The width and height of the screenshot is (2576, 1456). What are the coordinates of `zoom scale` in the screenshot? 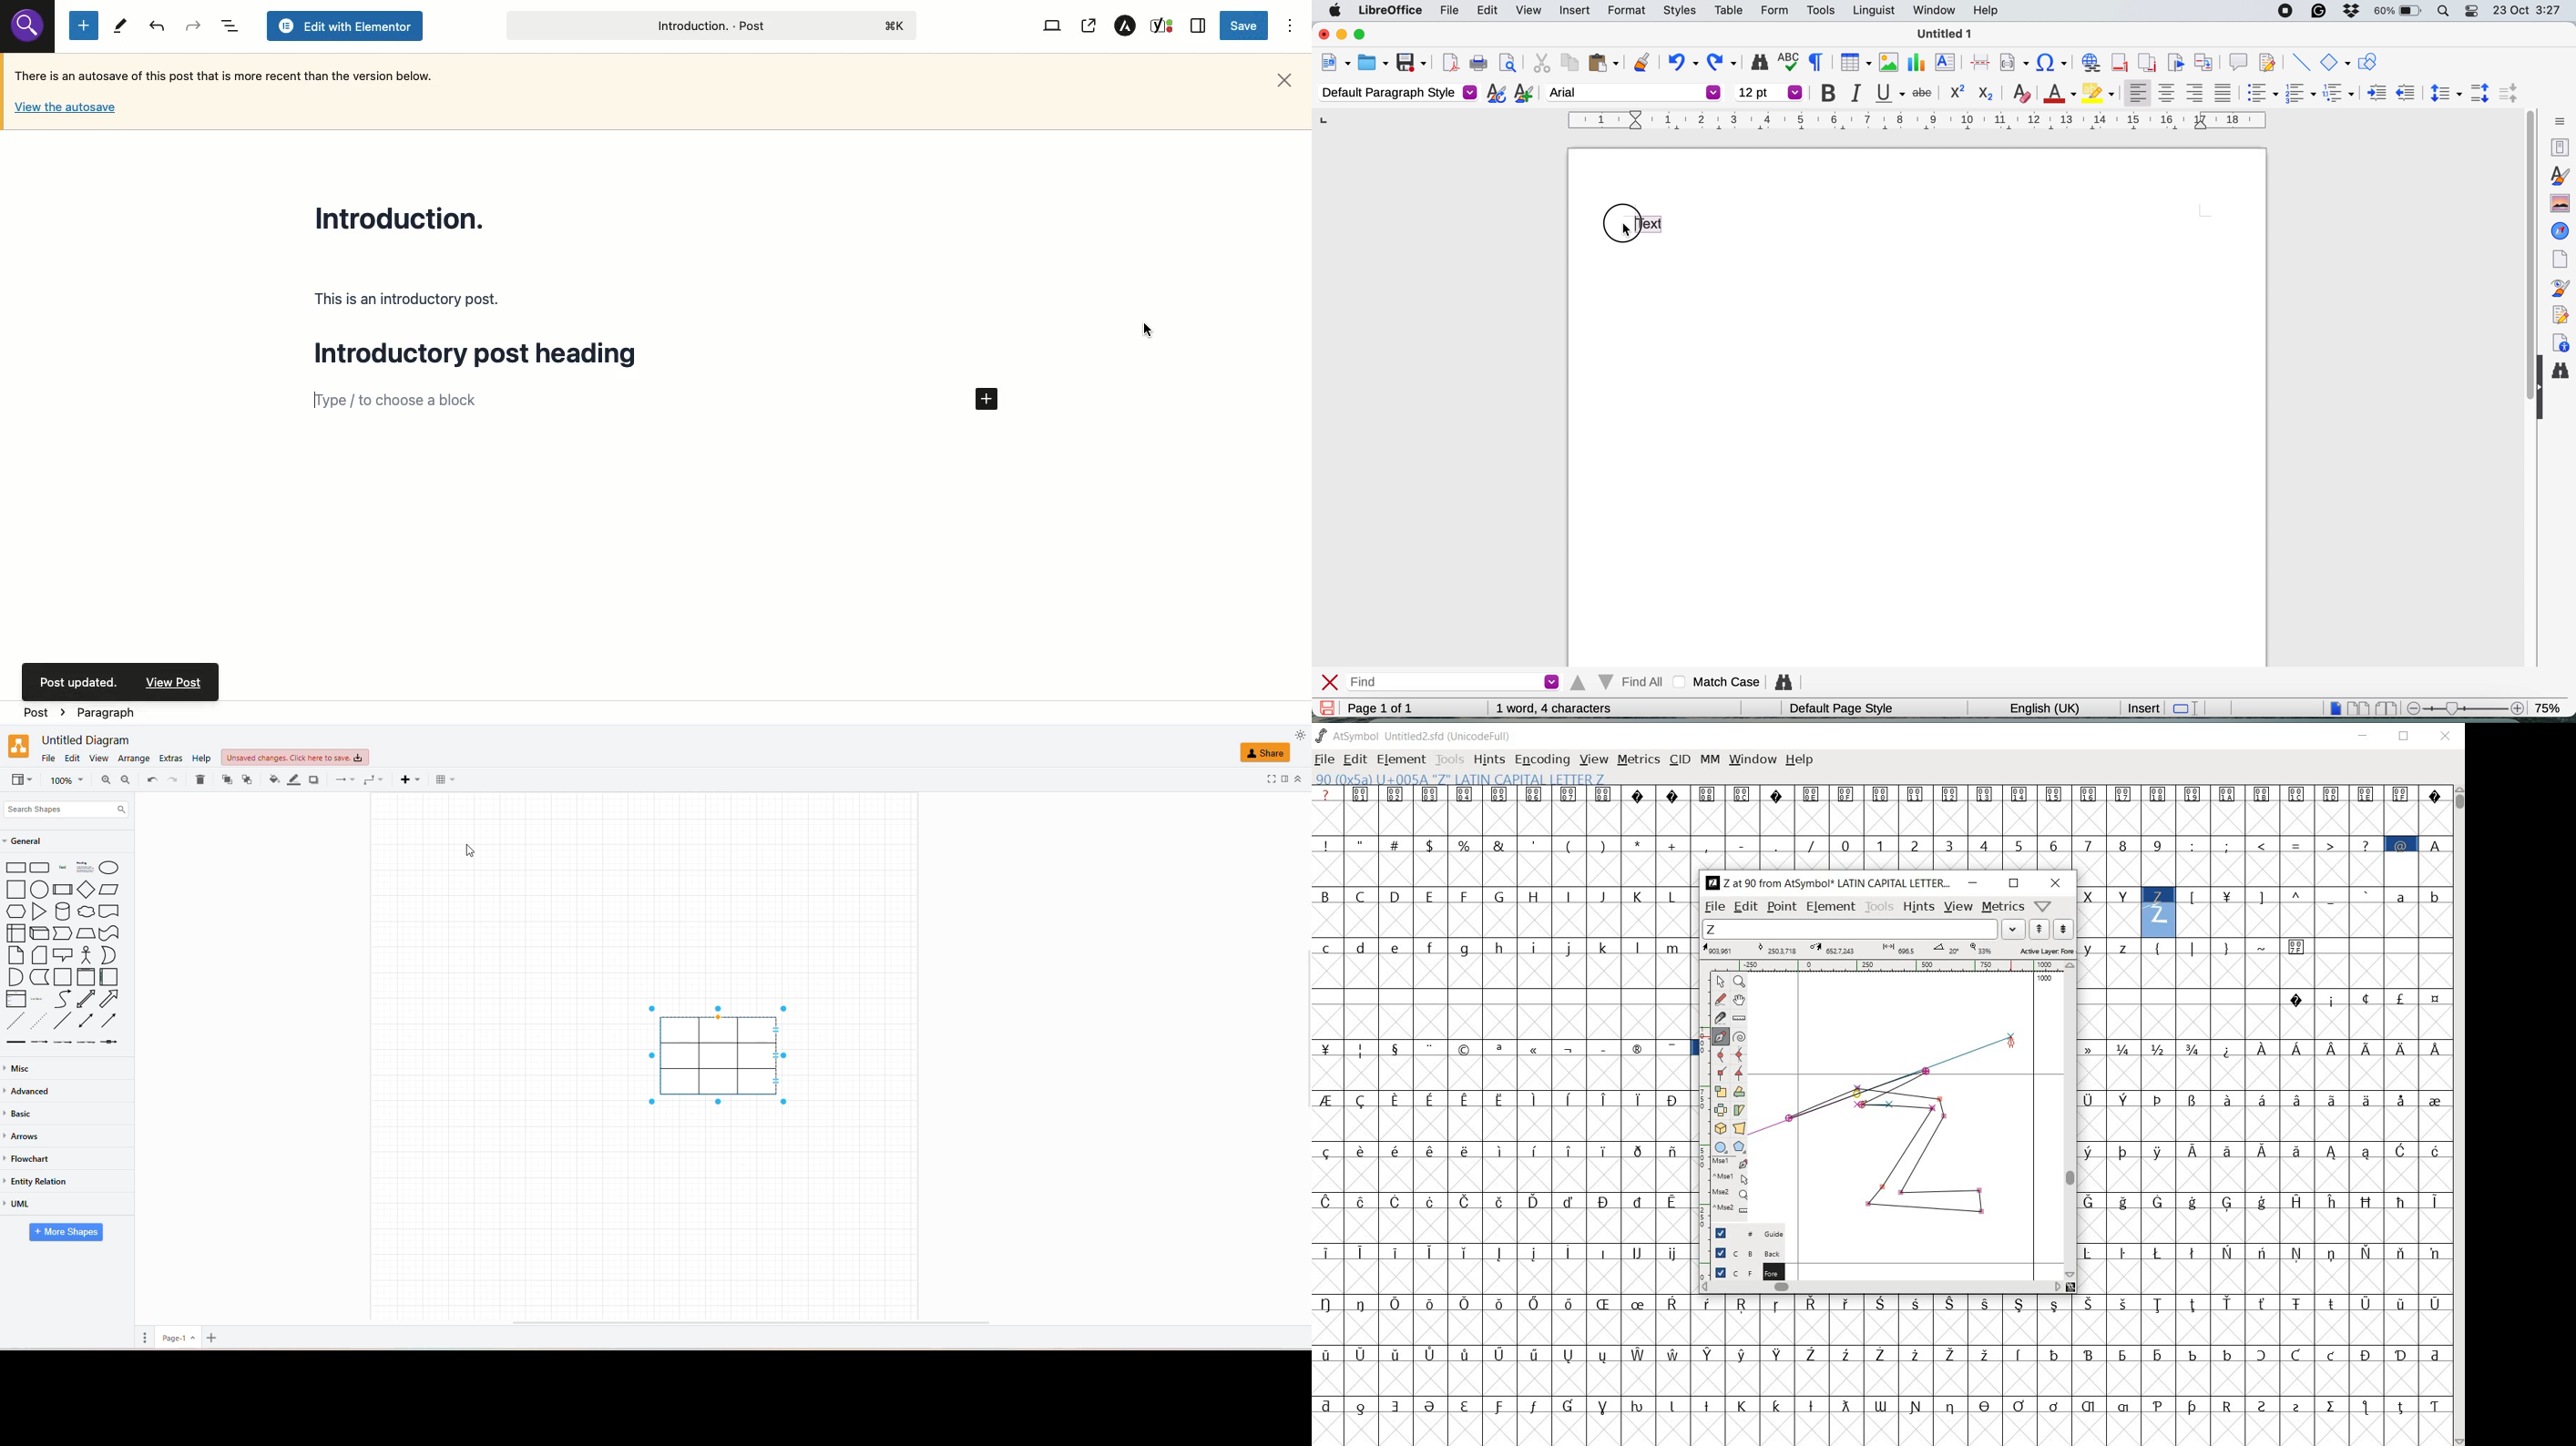 It's located at (2463, 707).